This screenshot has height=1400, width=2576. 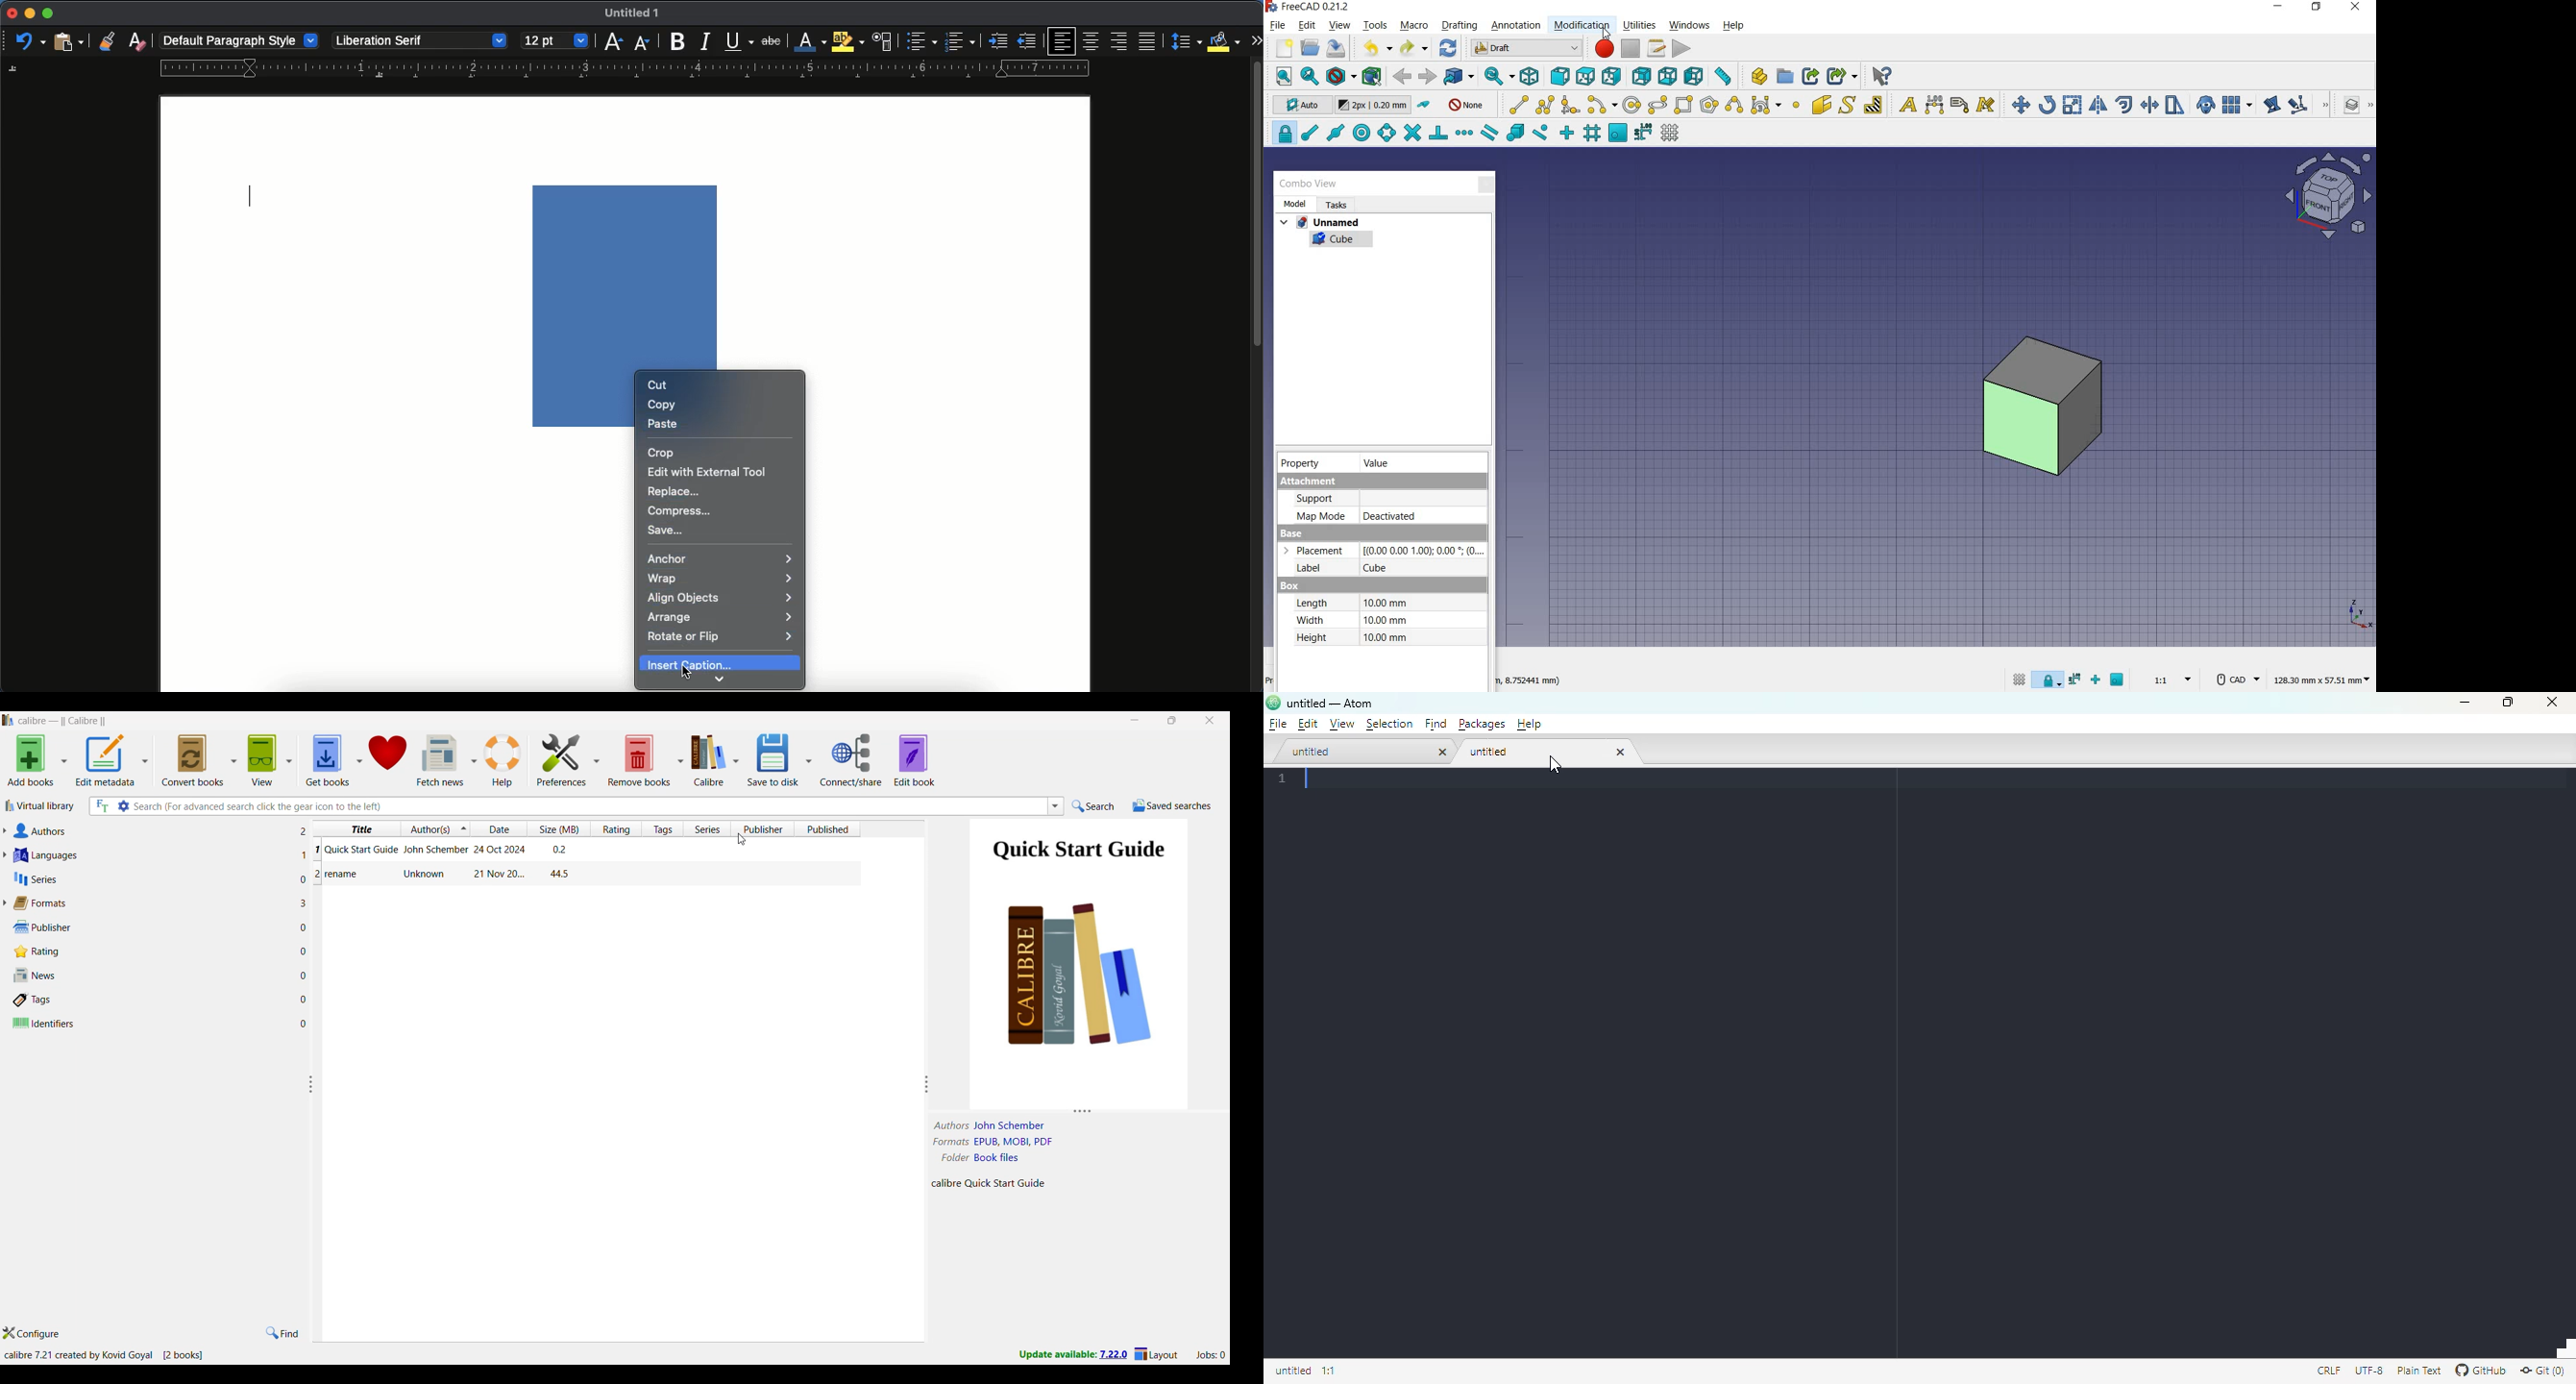 I want to click on create group, so click(x=1785, y=77).